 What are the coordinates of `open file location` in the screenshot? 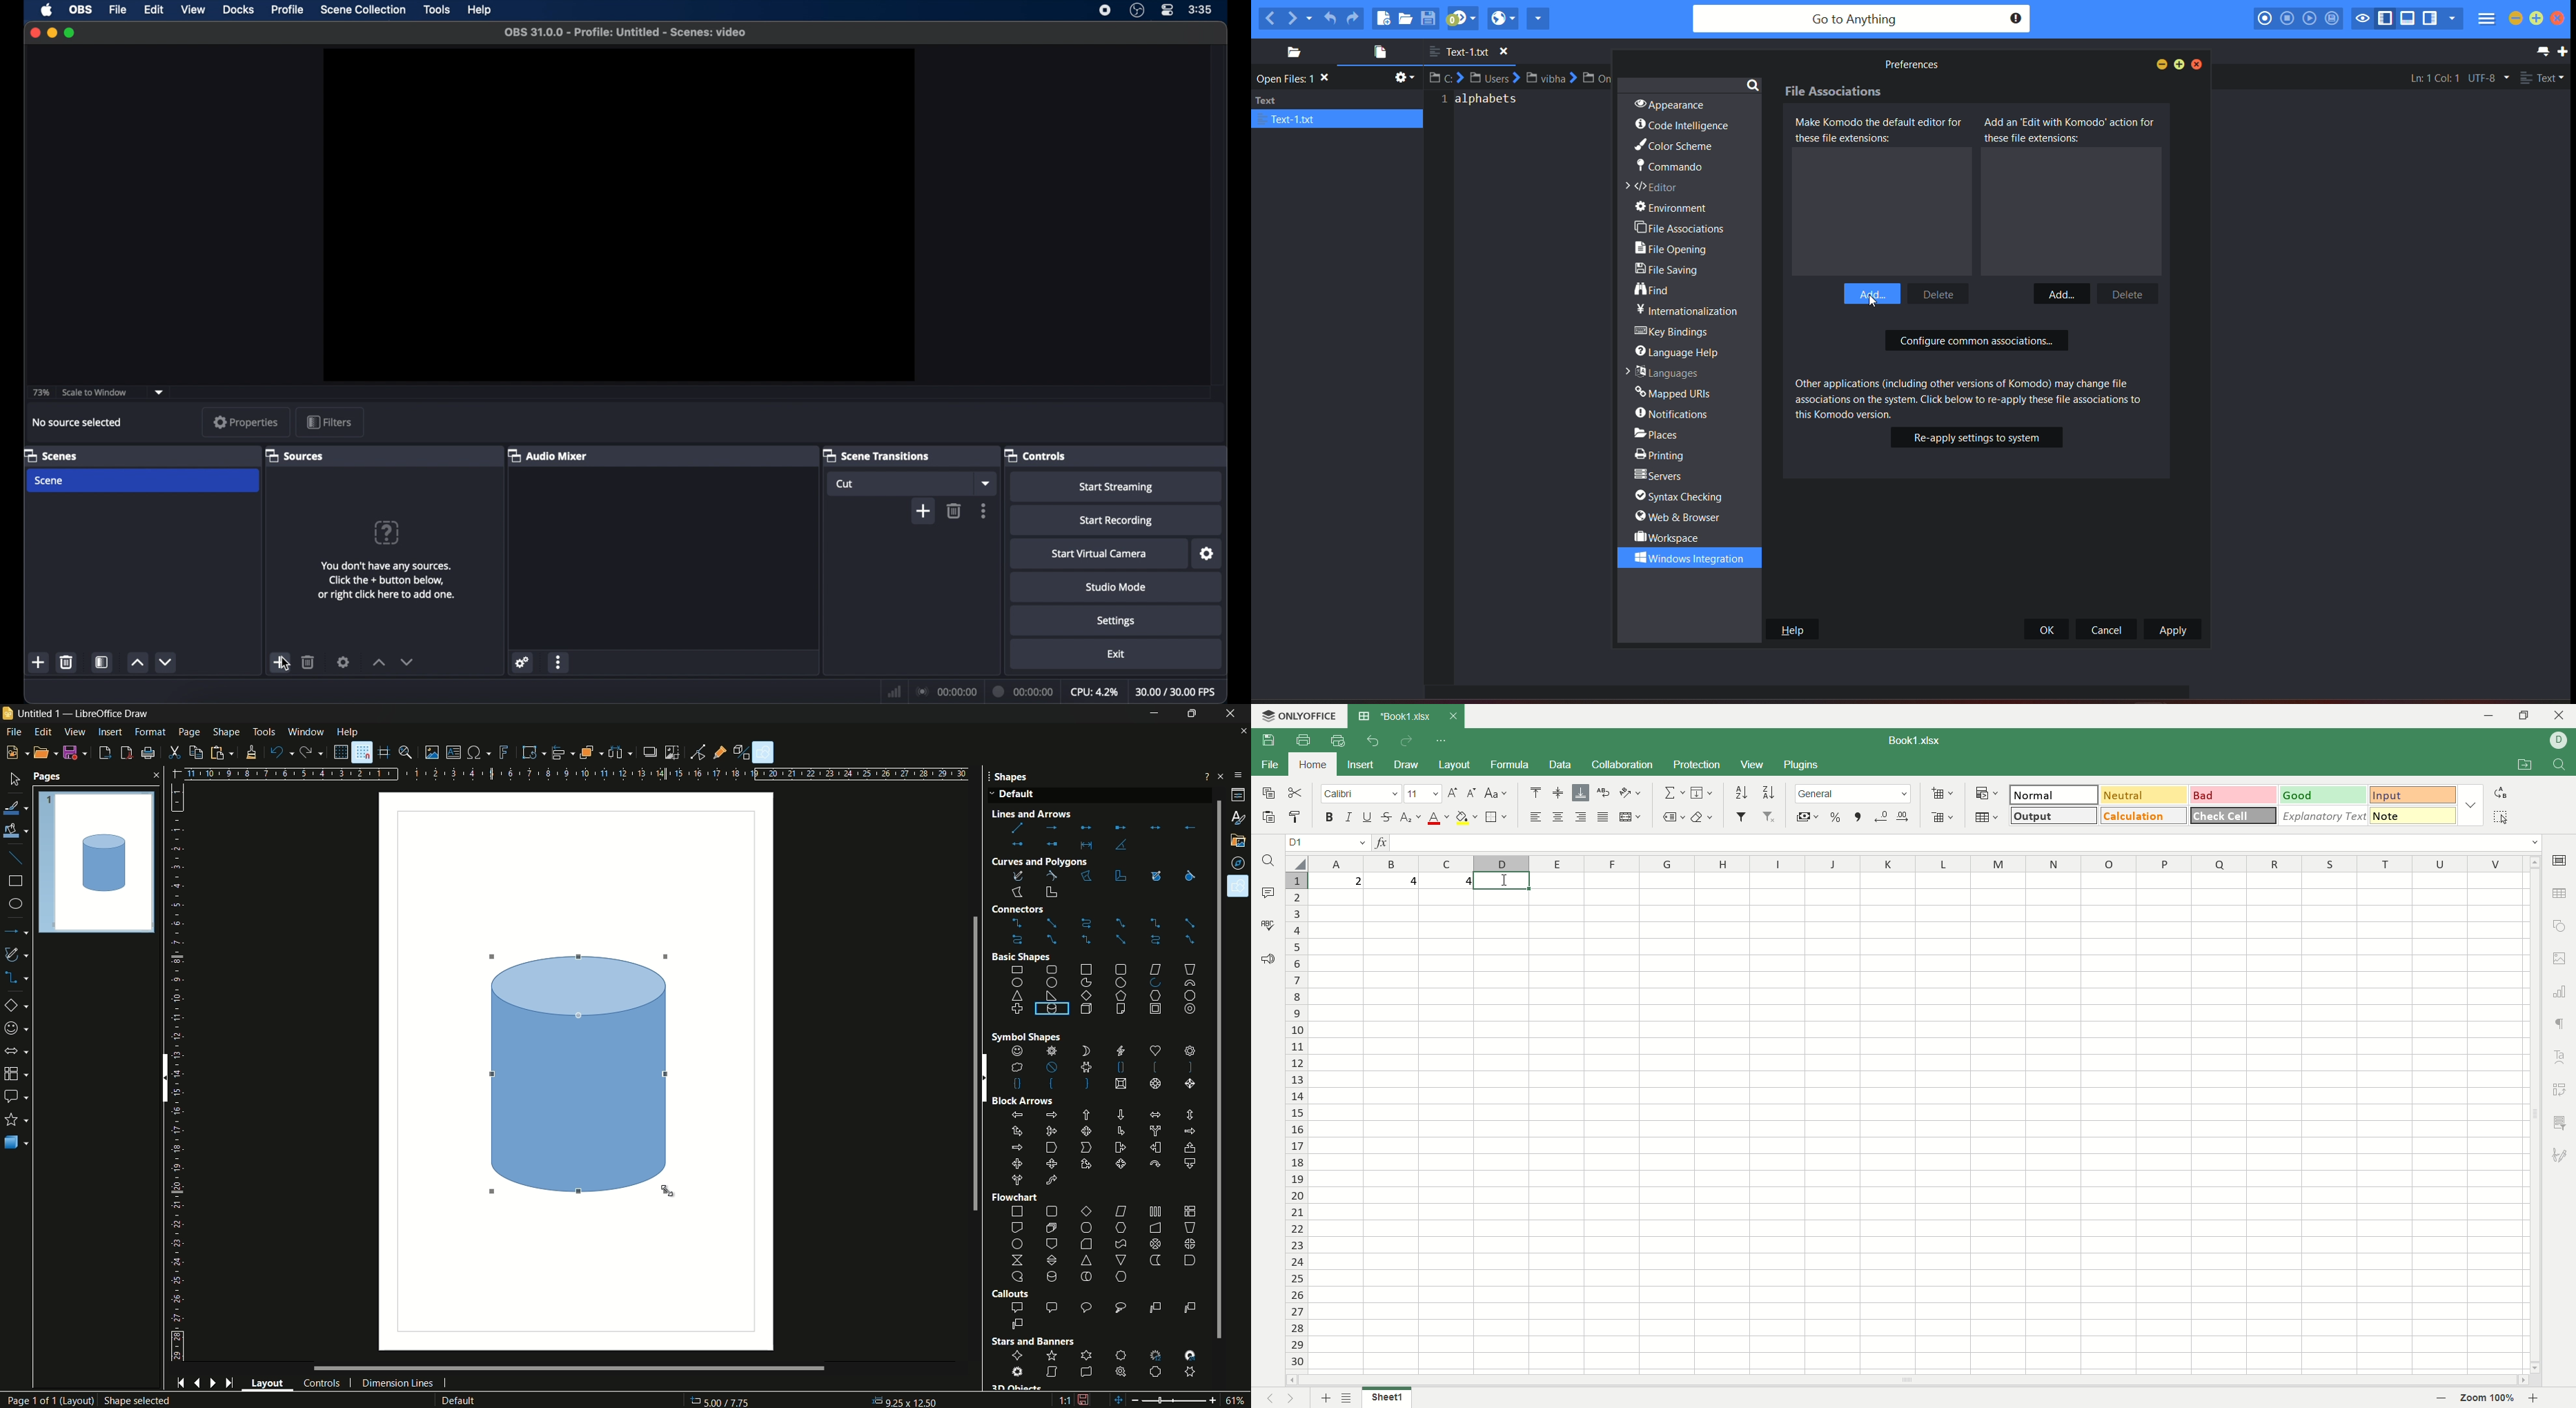 It's located at (2523, 766).